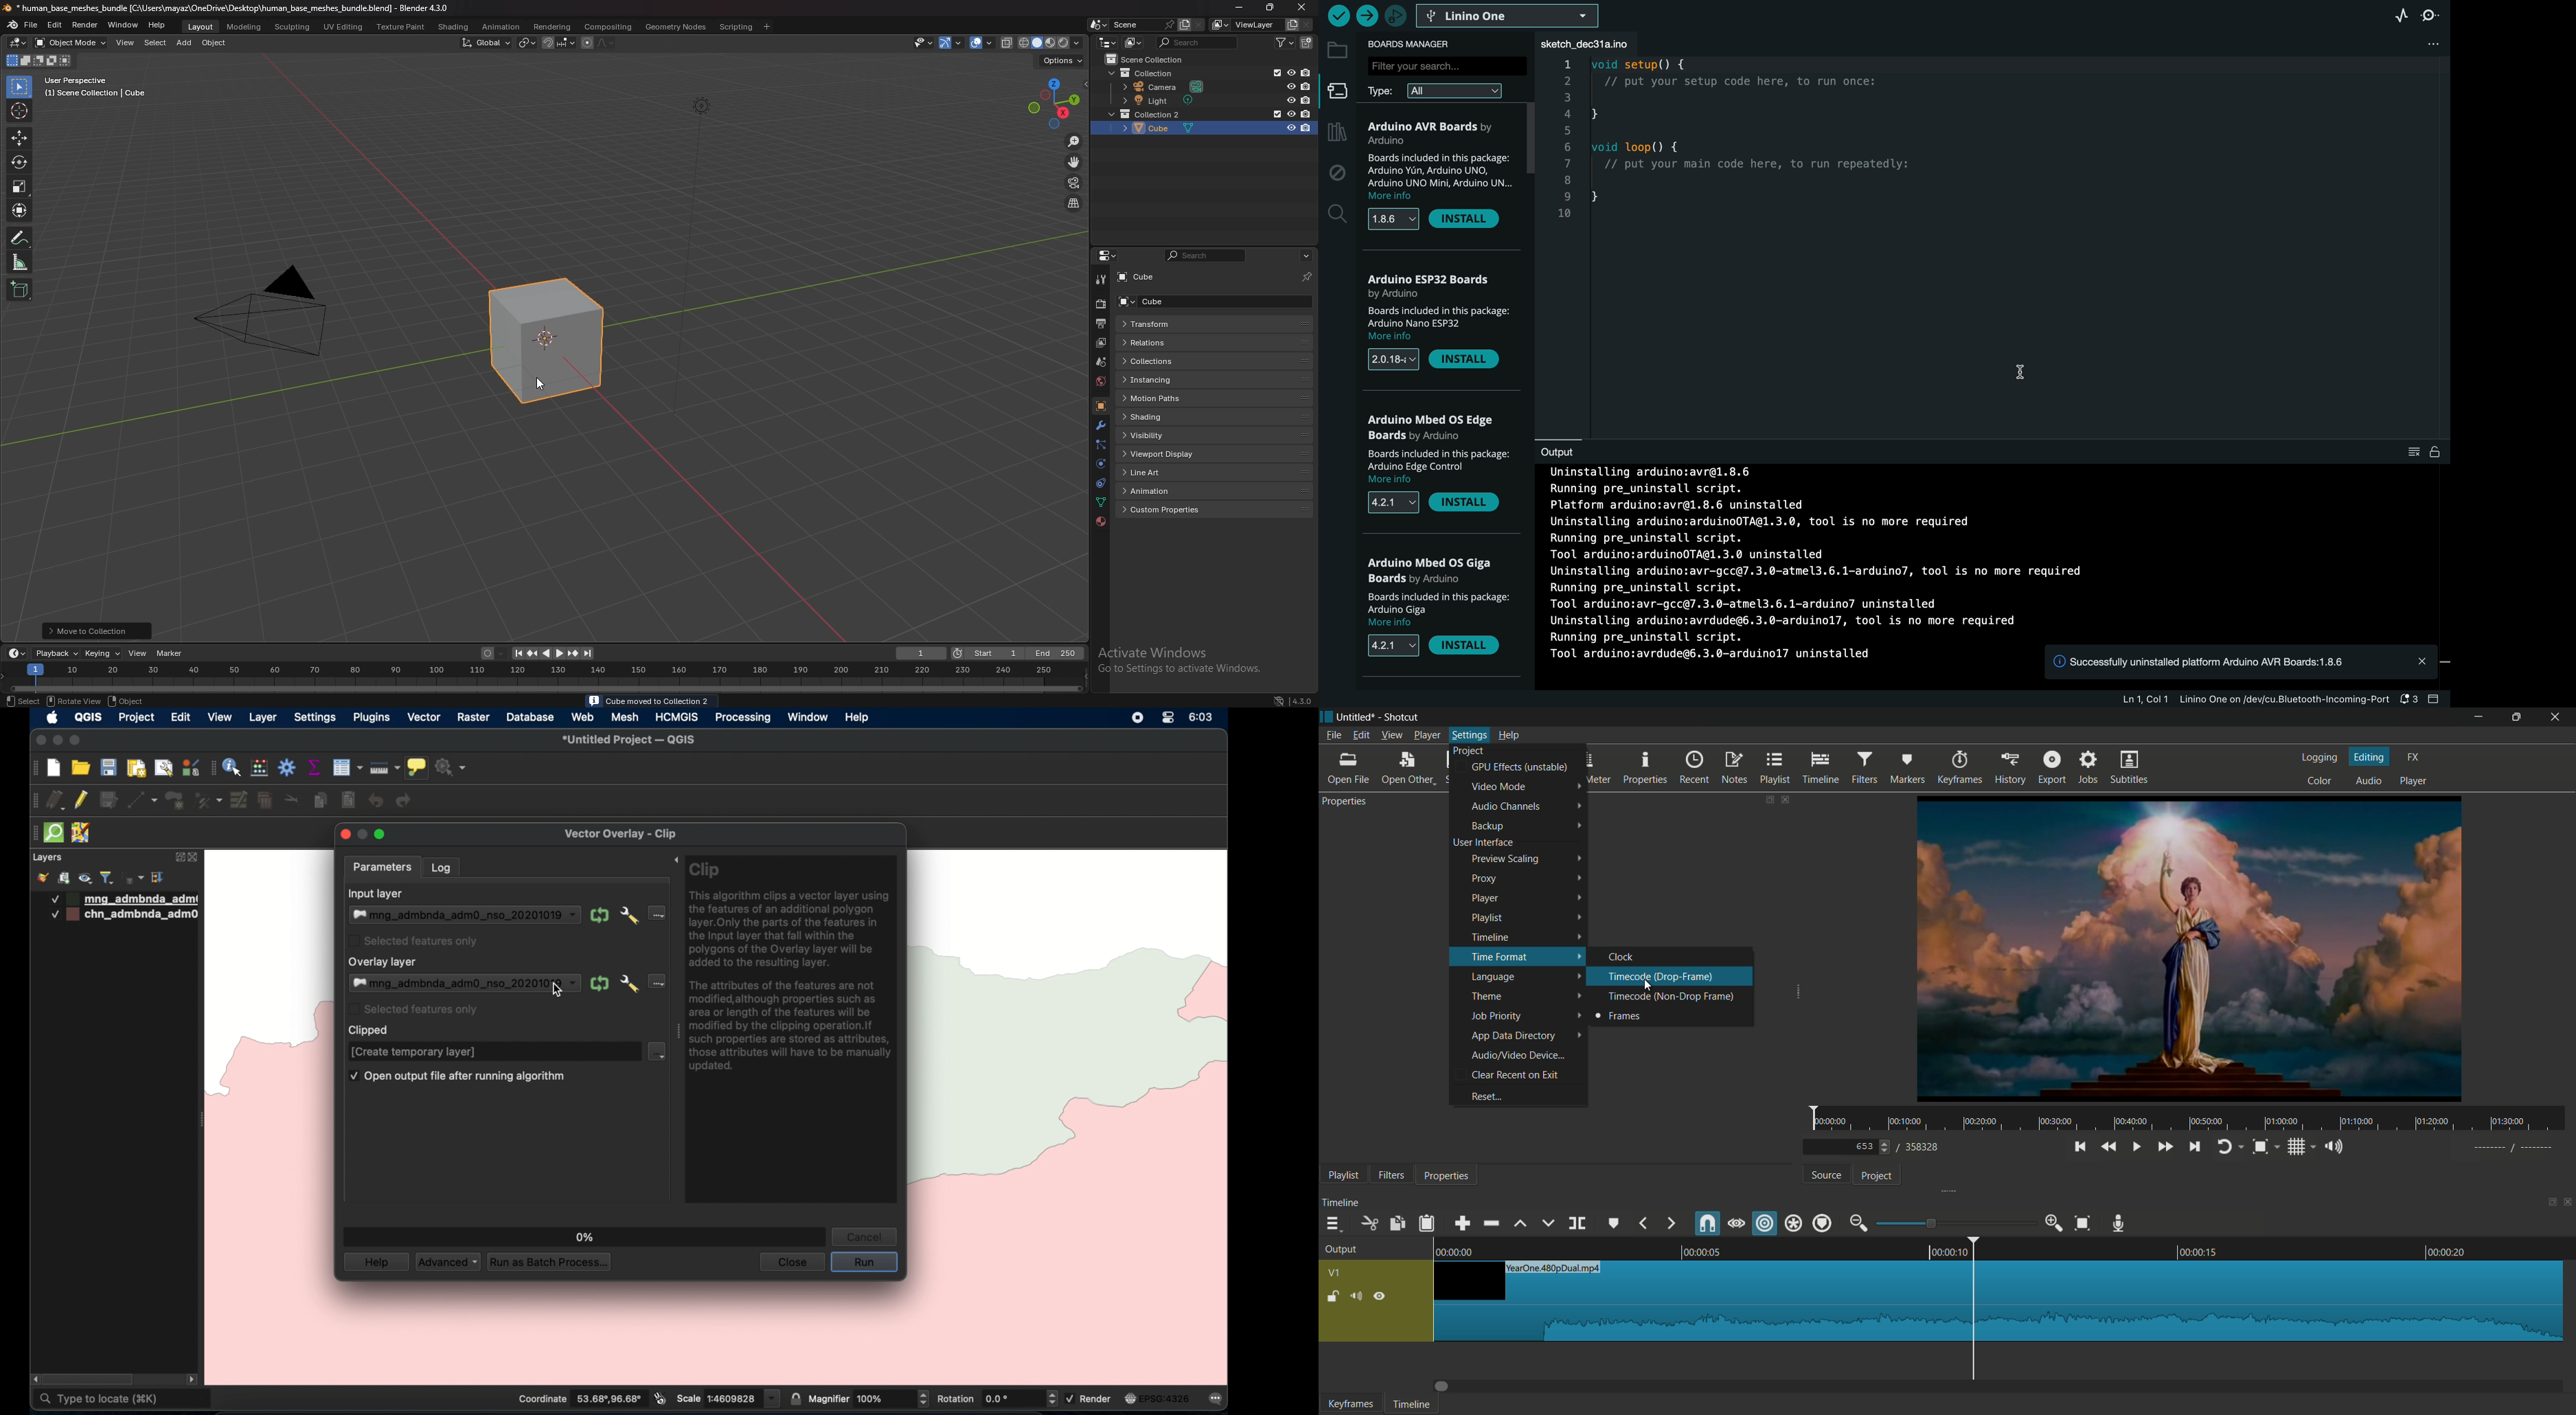 This screenshot has height=1428, width=2576. Describe the element at coordinates (2477, 717) in the screenshot. I see `minimize` at that location.